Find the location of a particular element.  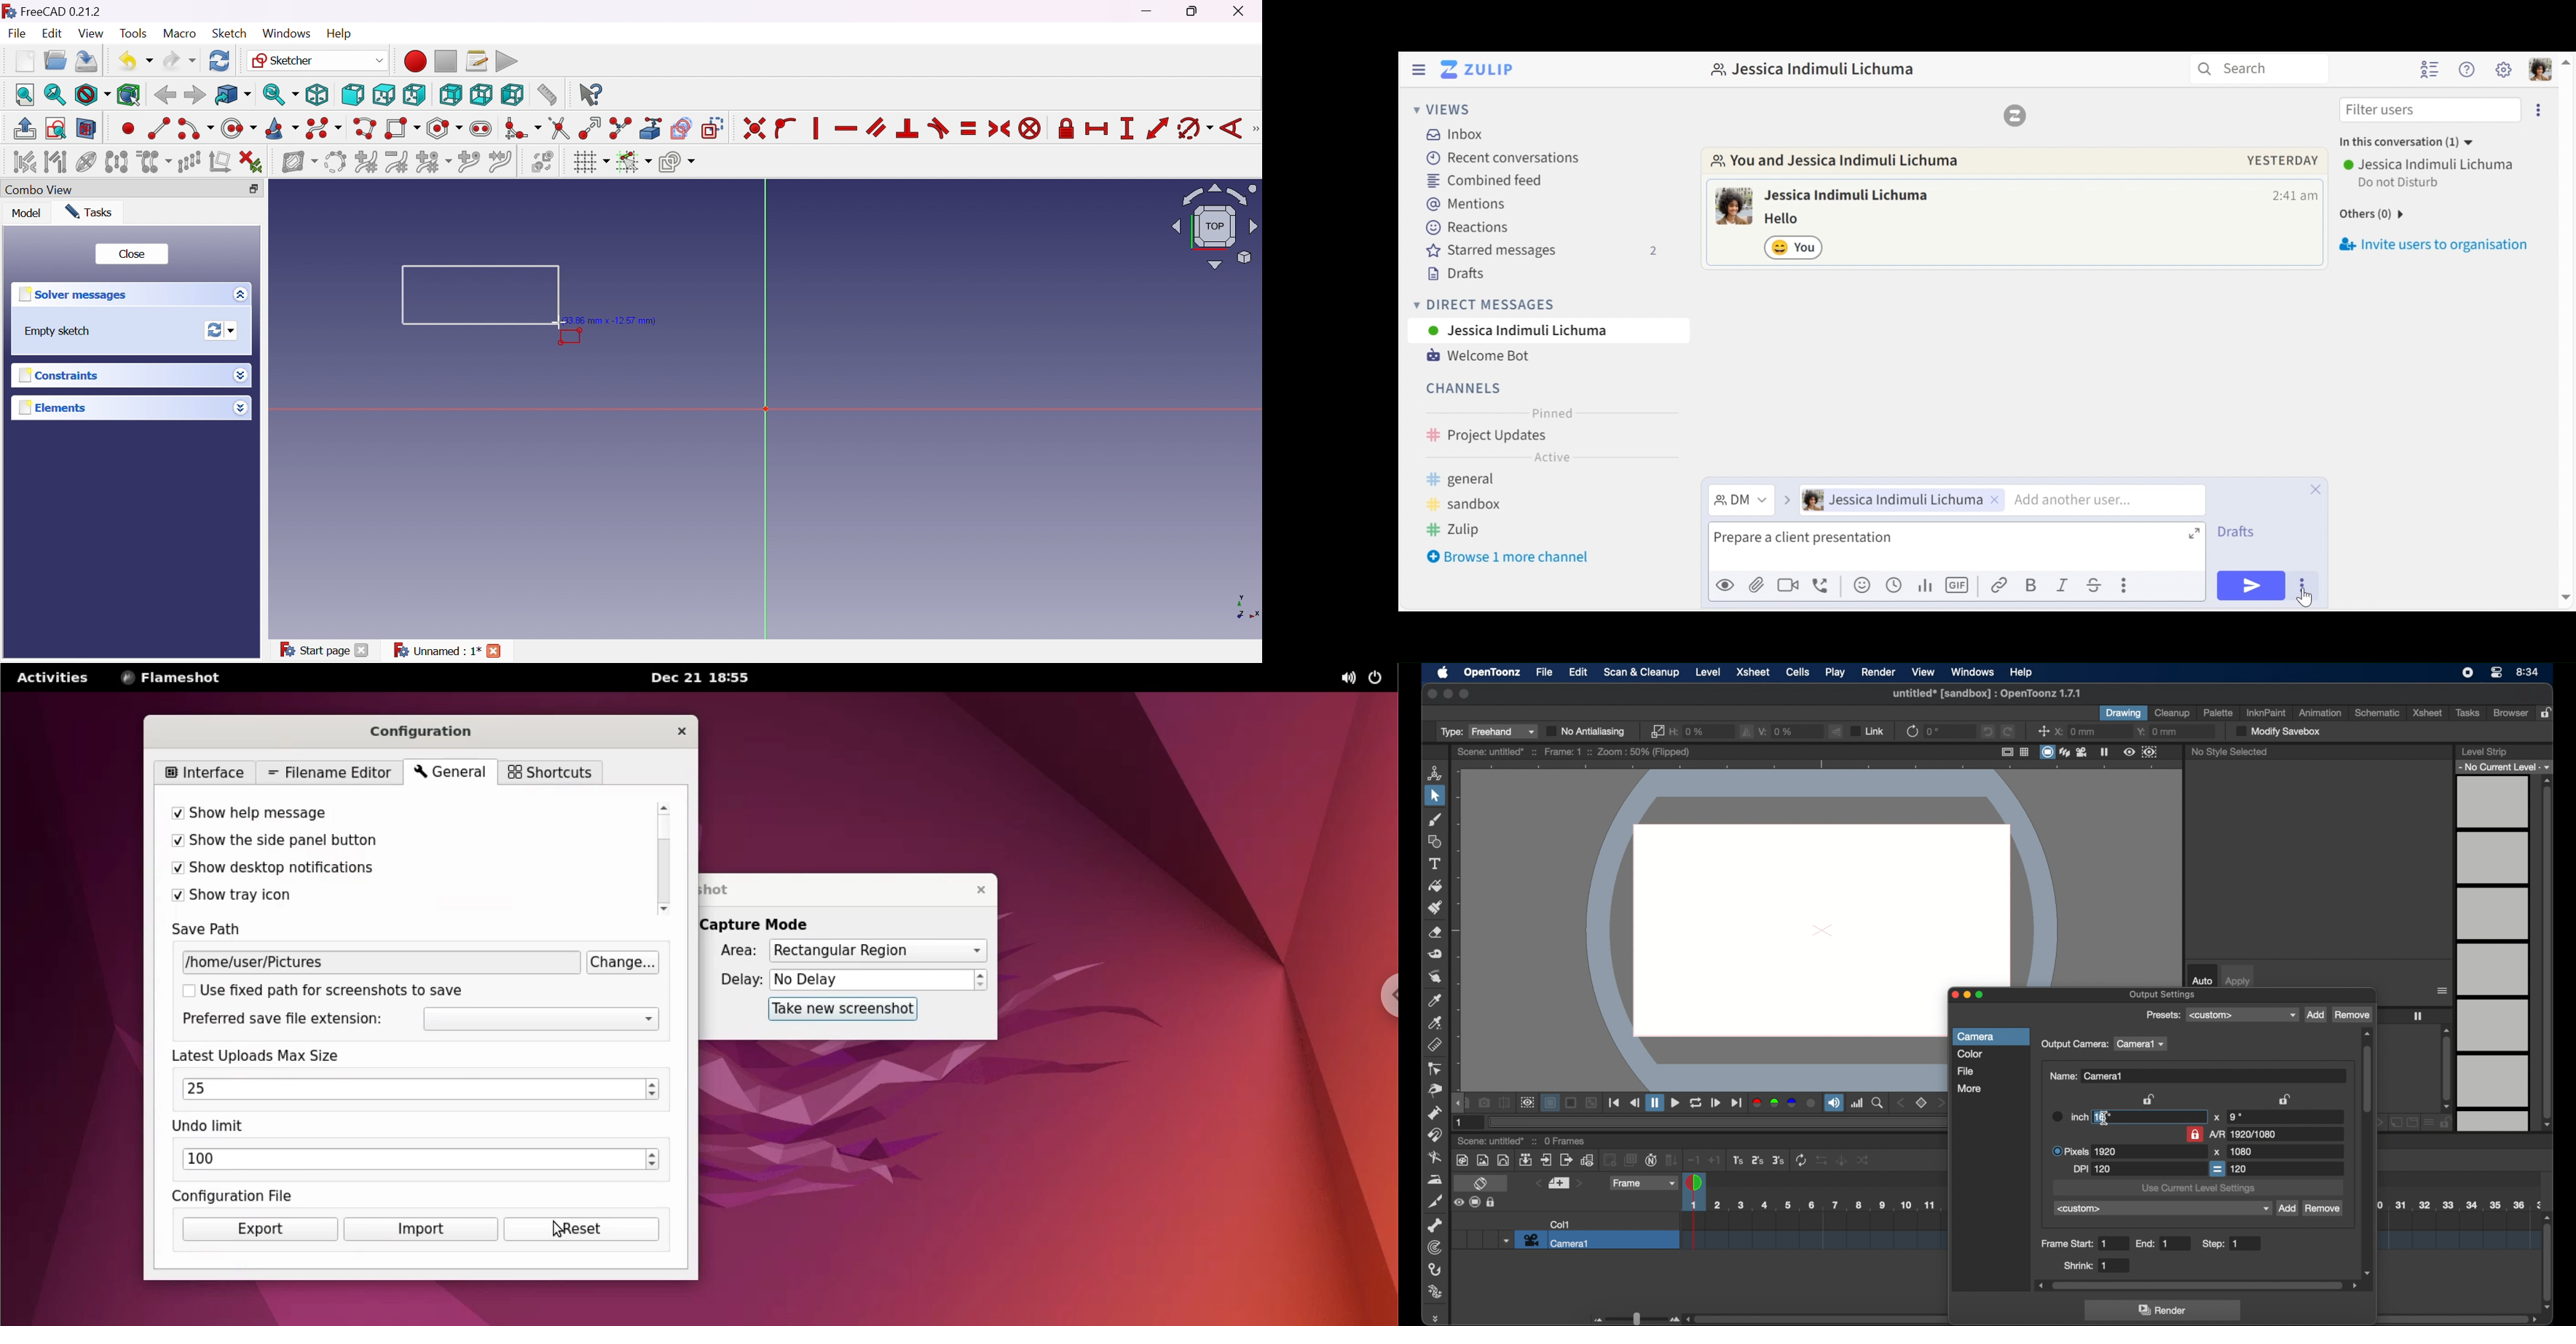

Browse more channel is located at coordinates (1517, 559).